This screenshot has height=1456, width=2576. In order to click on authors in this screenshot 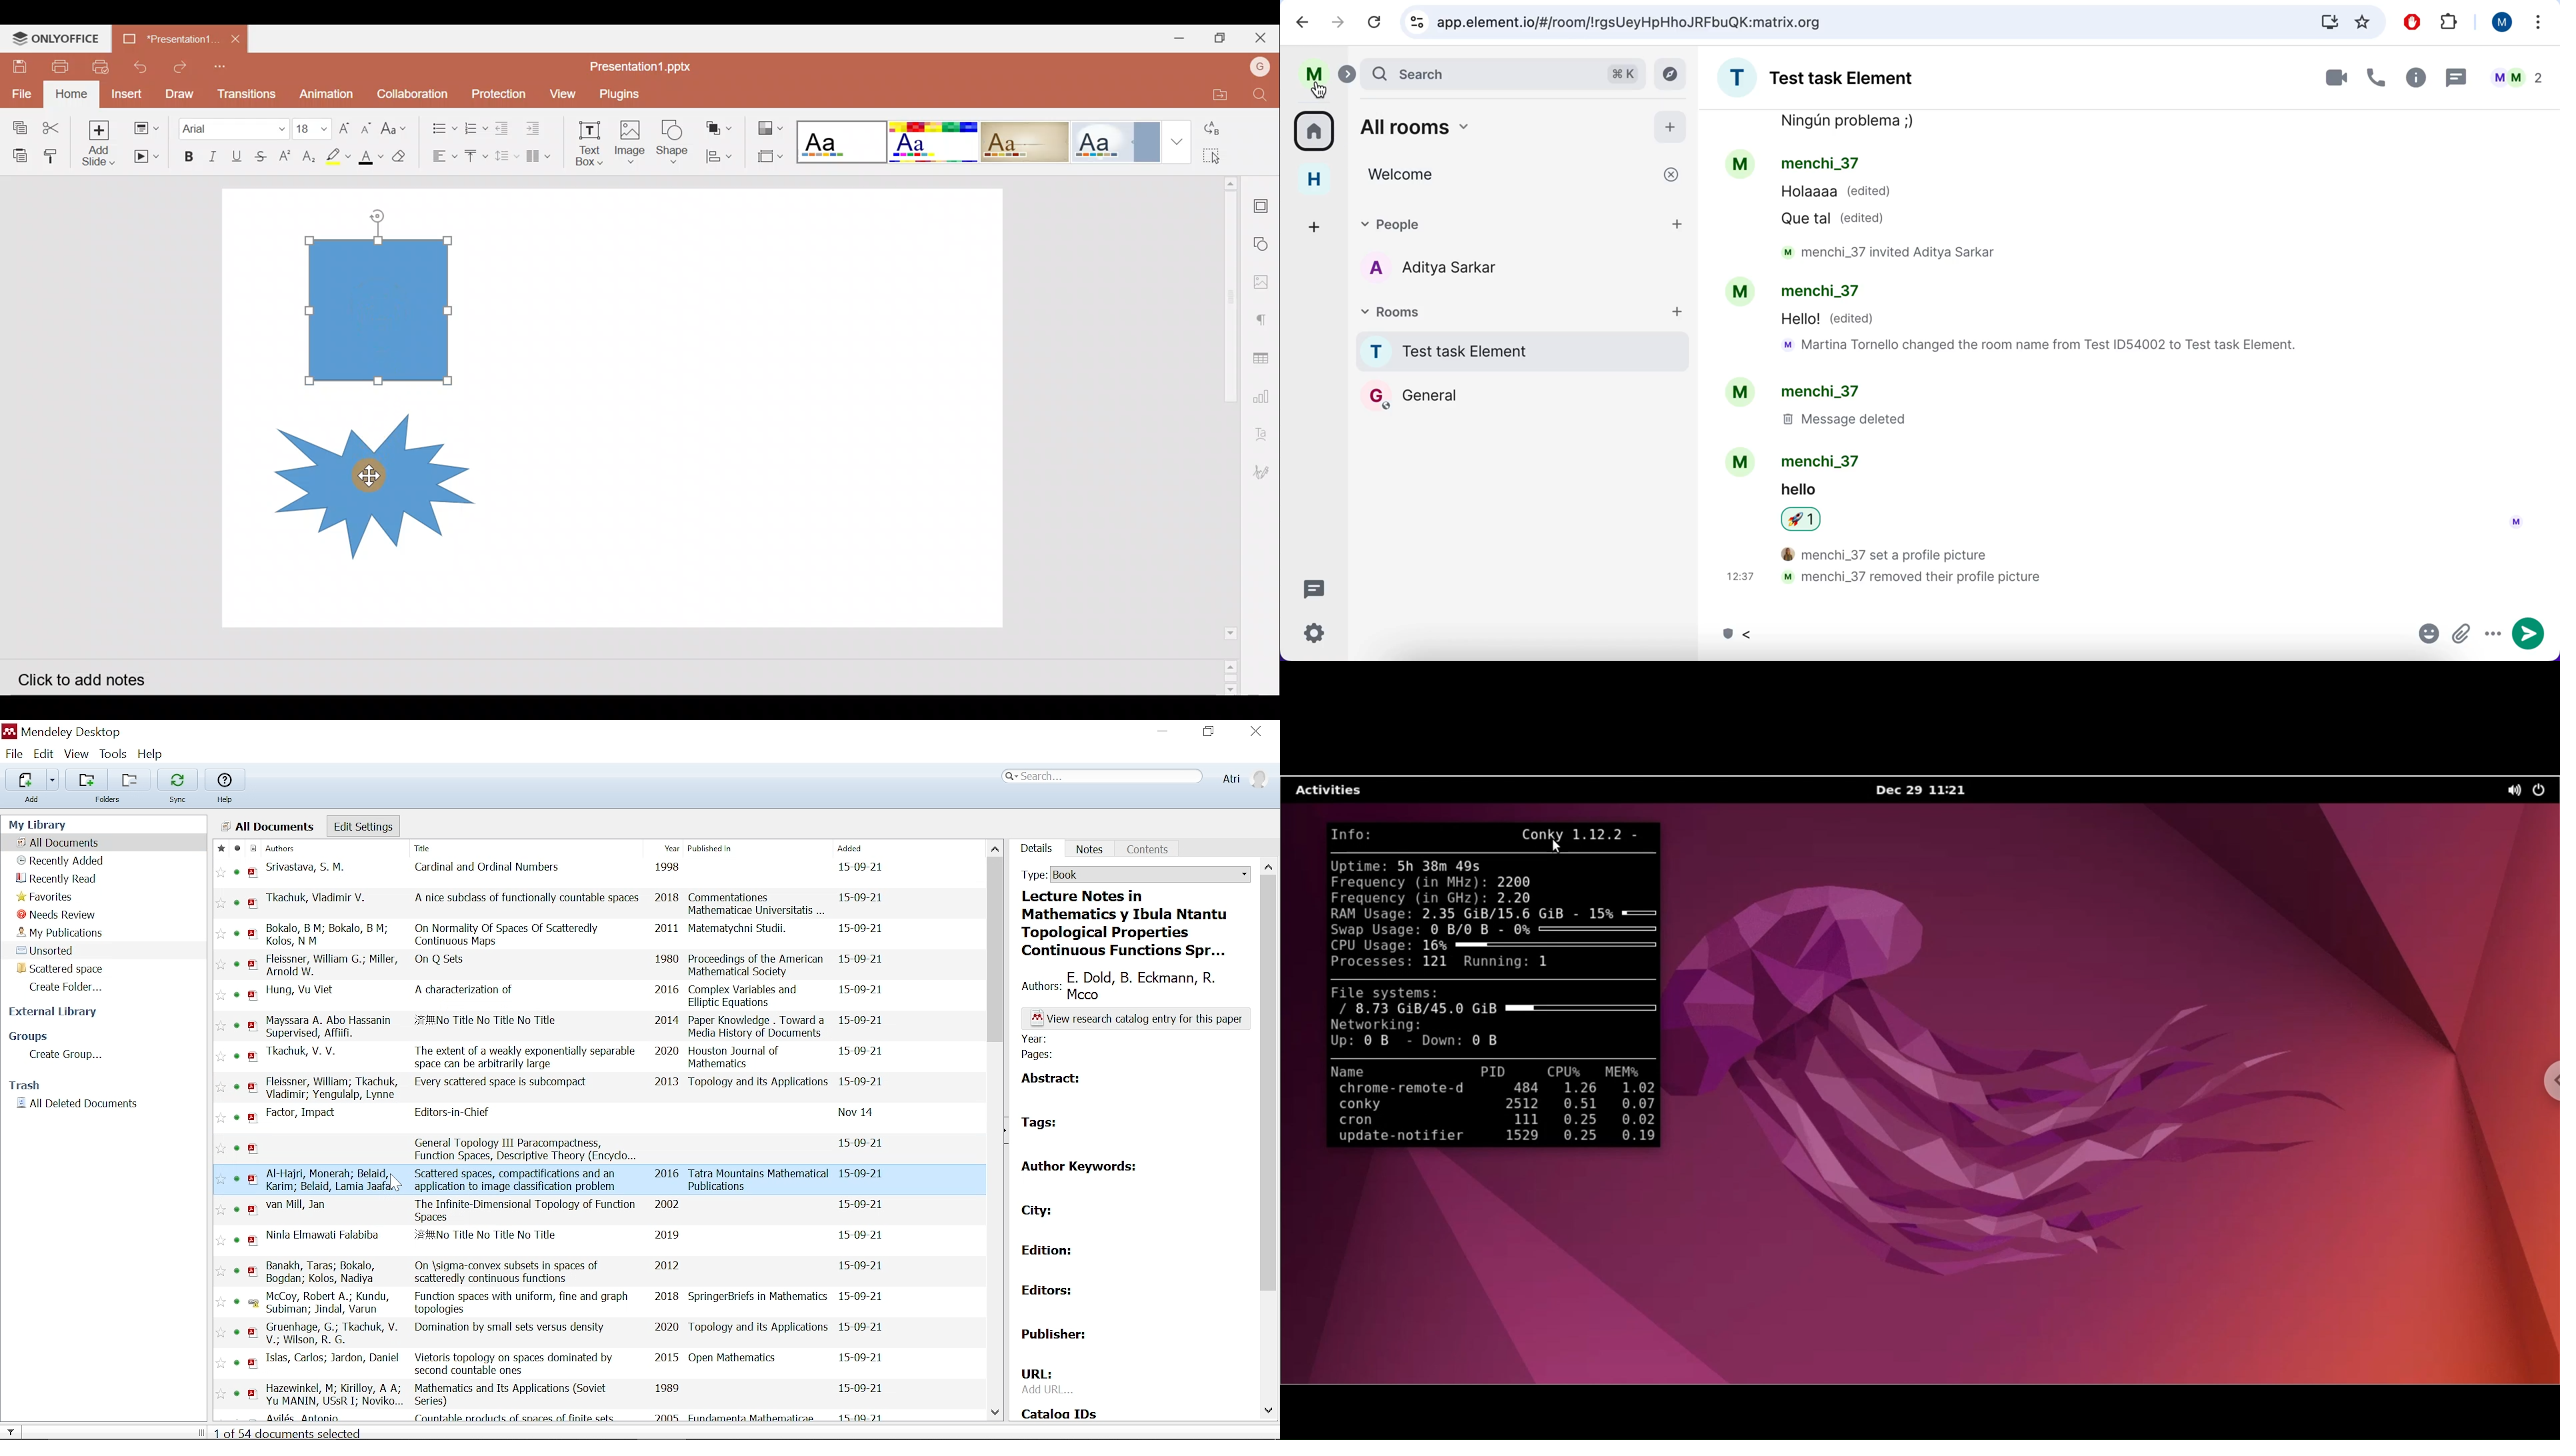, I will do `click(335, 1179)`.